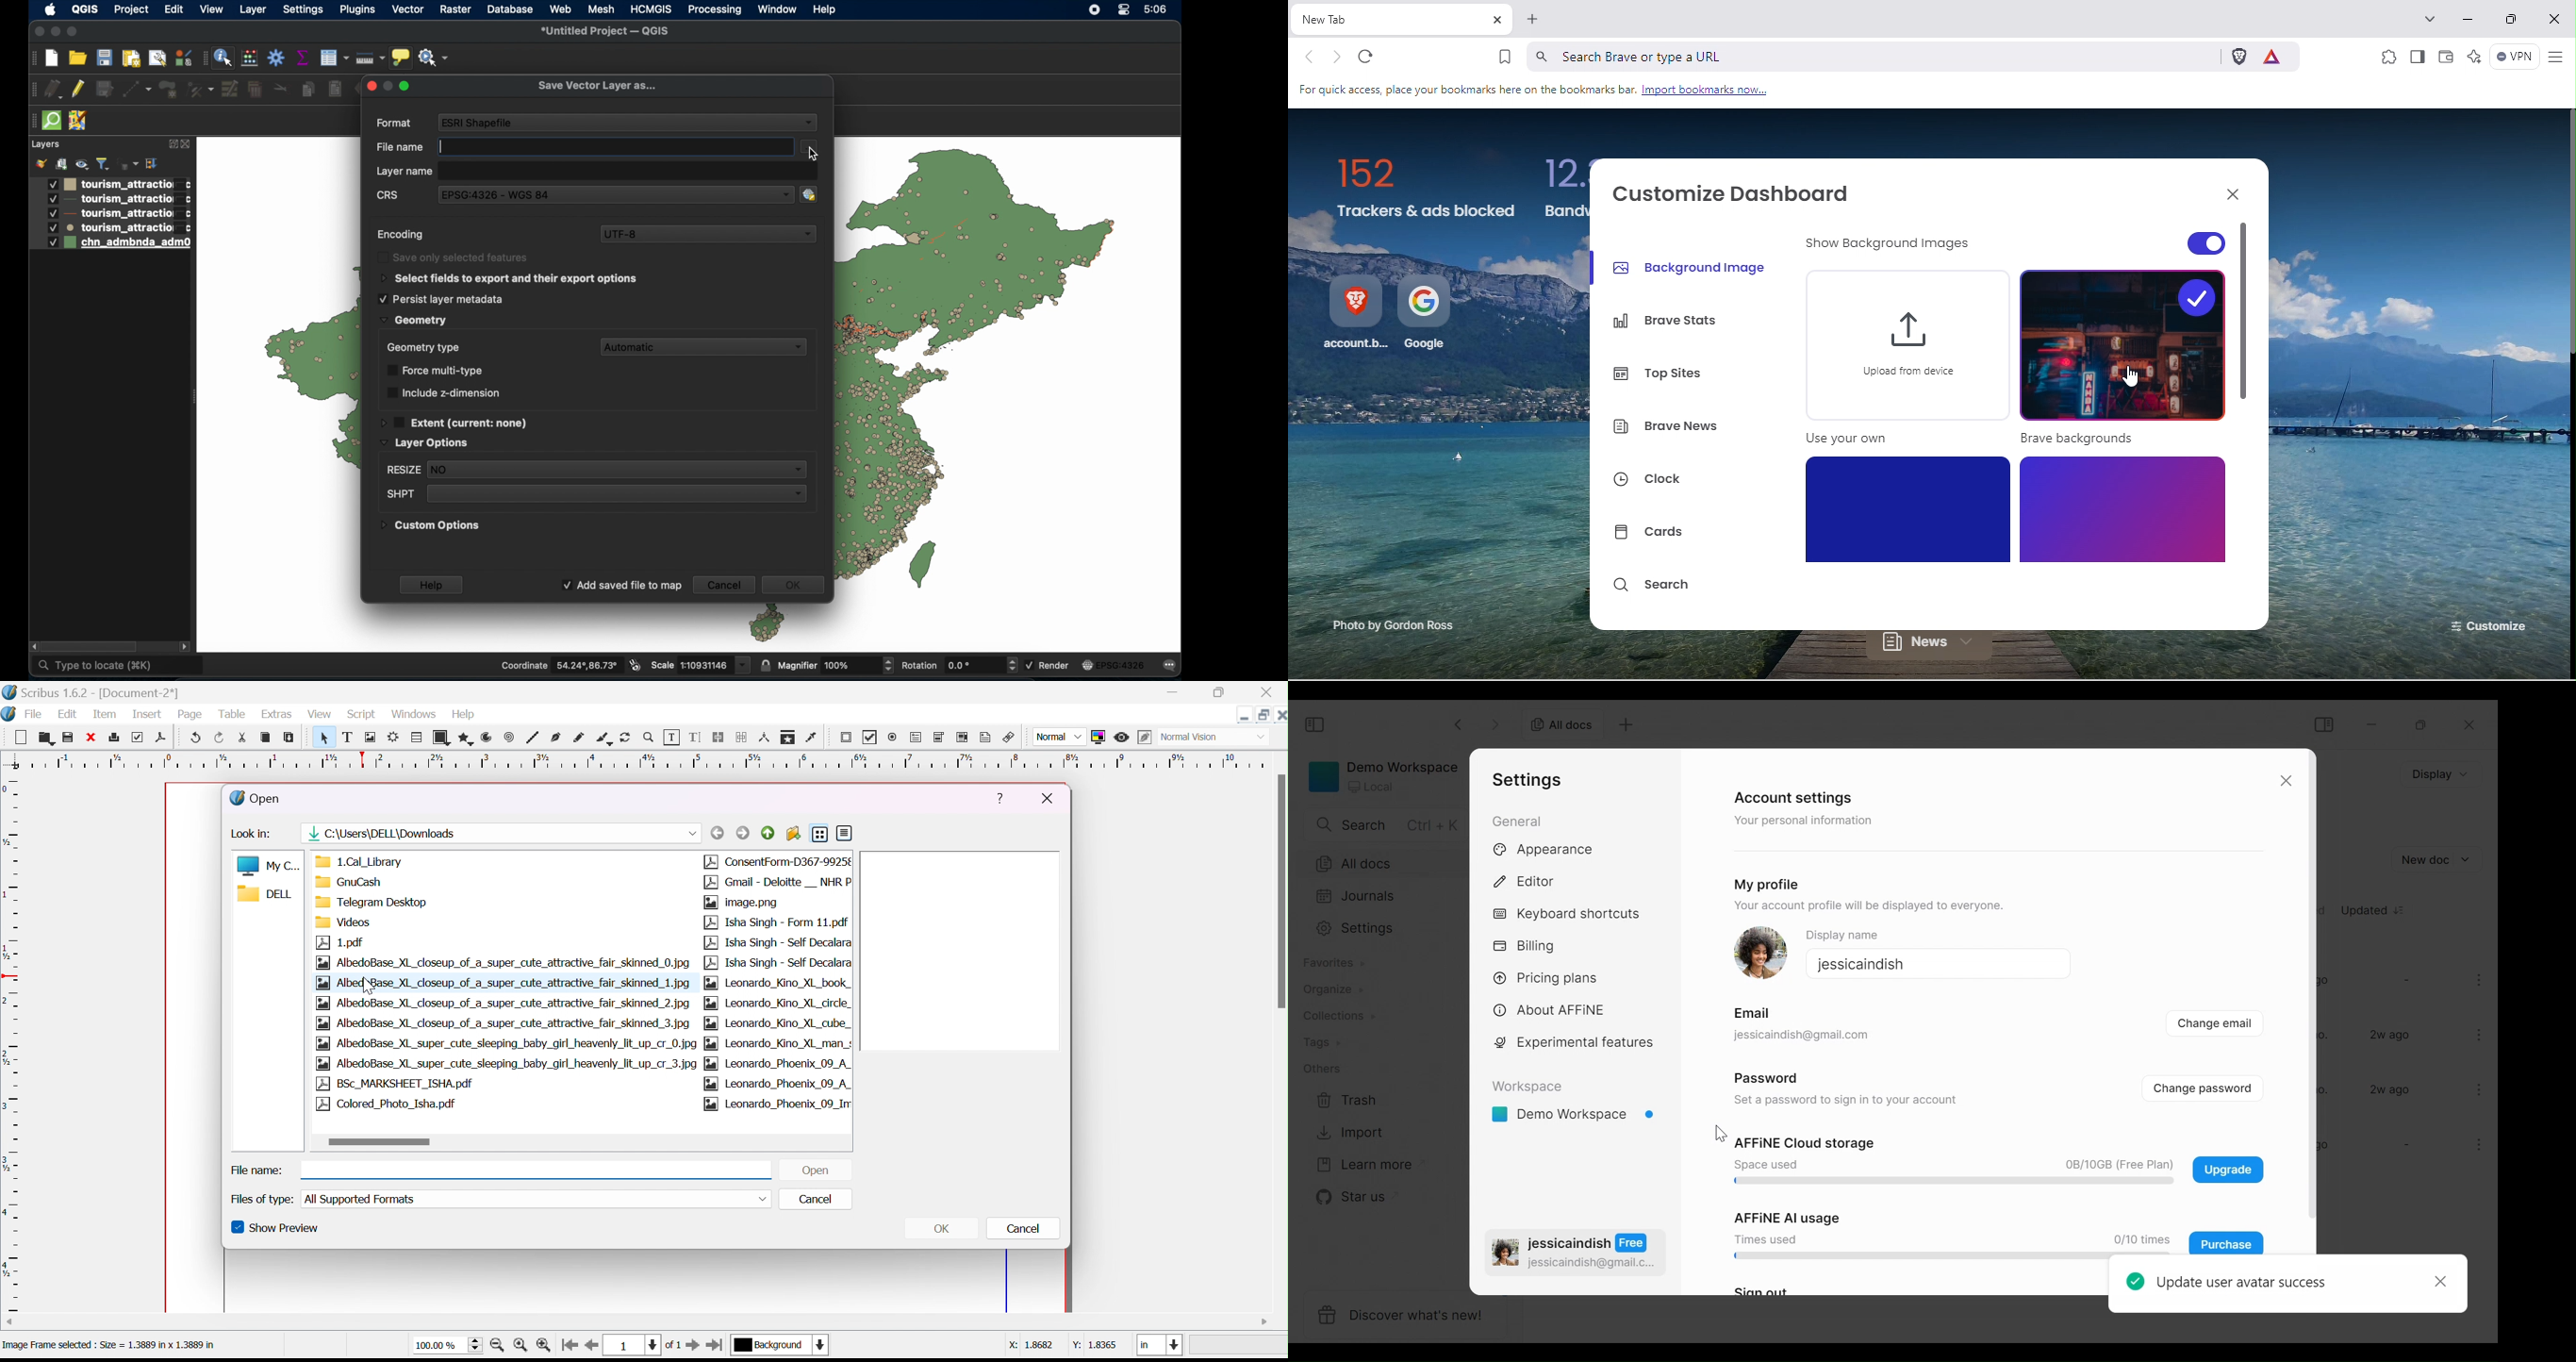  What do you see at coordinates (780, 983) in the screenshot?
I see `Leonardo_Kino_XL_book_|` at bounding box center [780, 983].